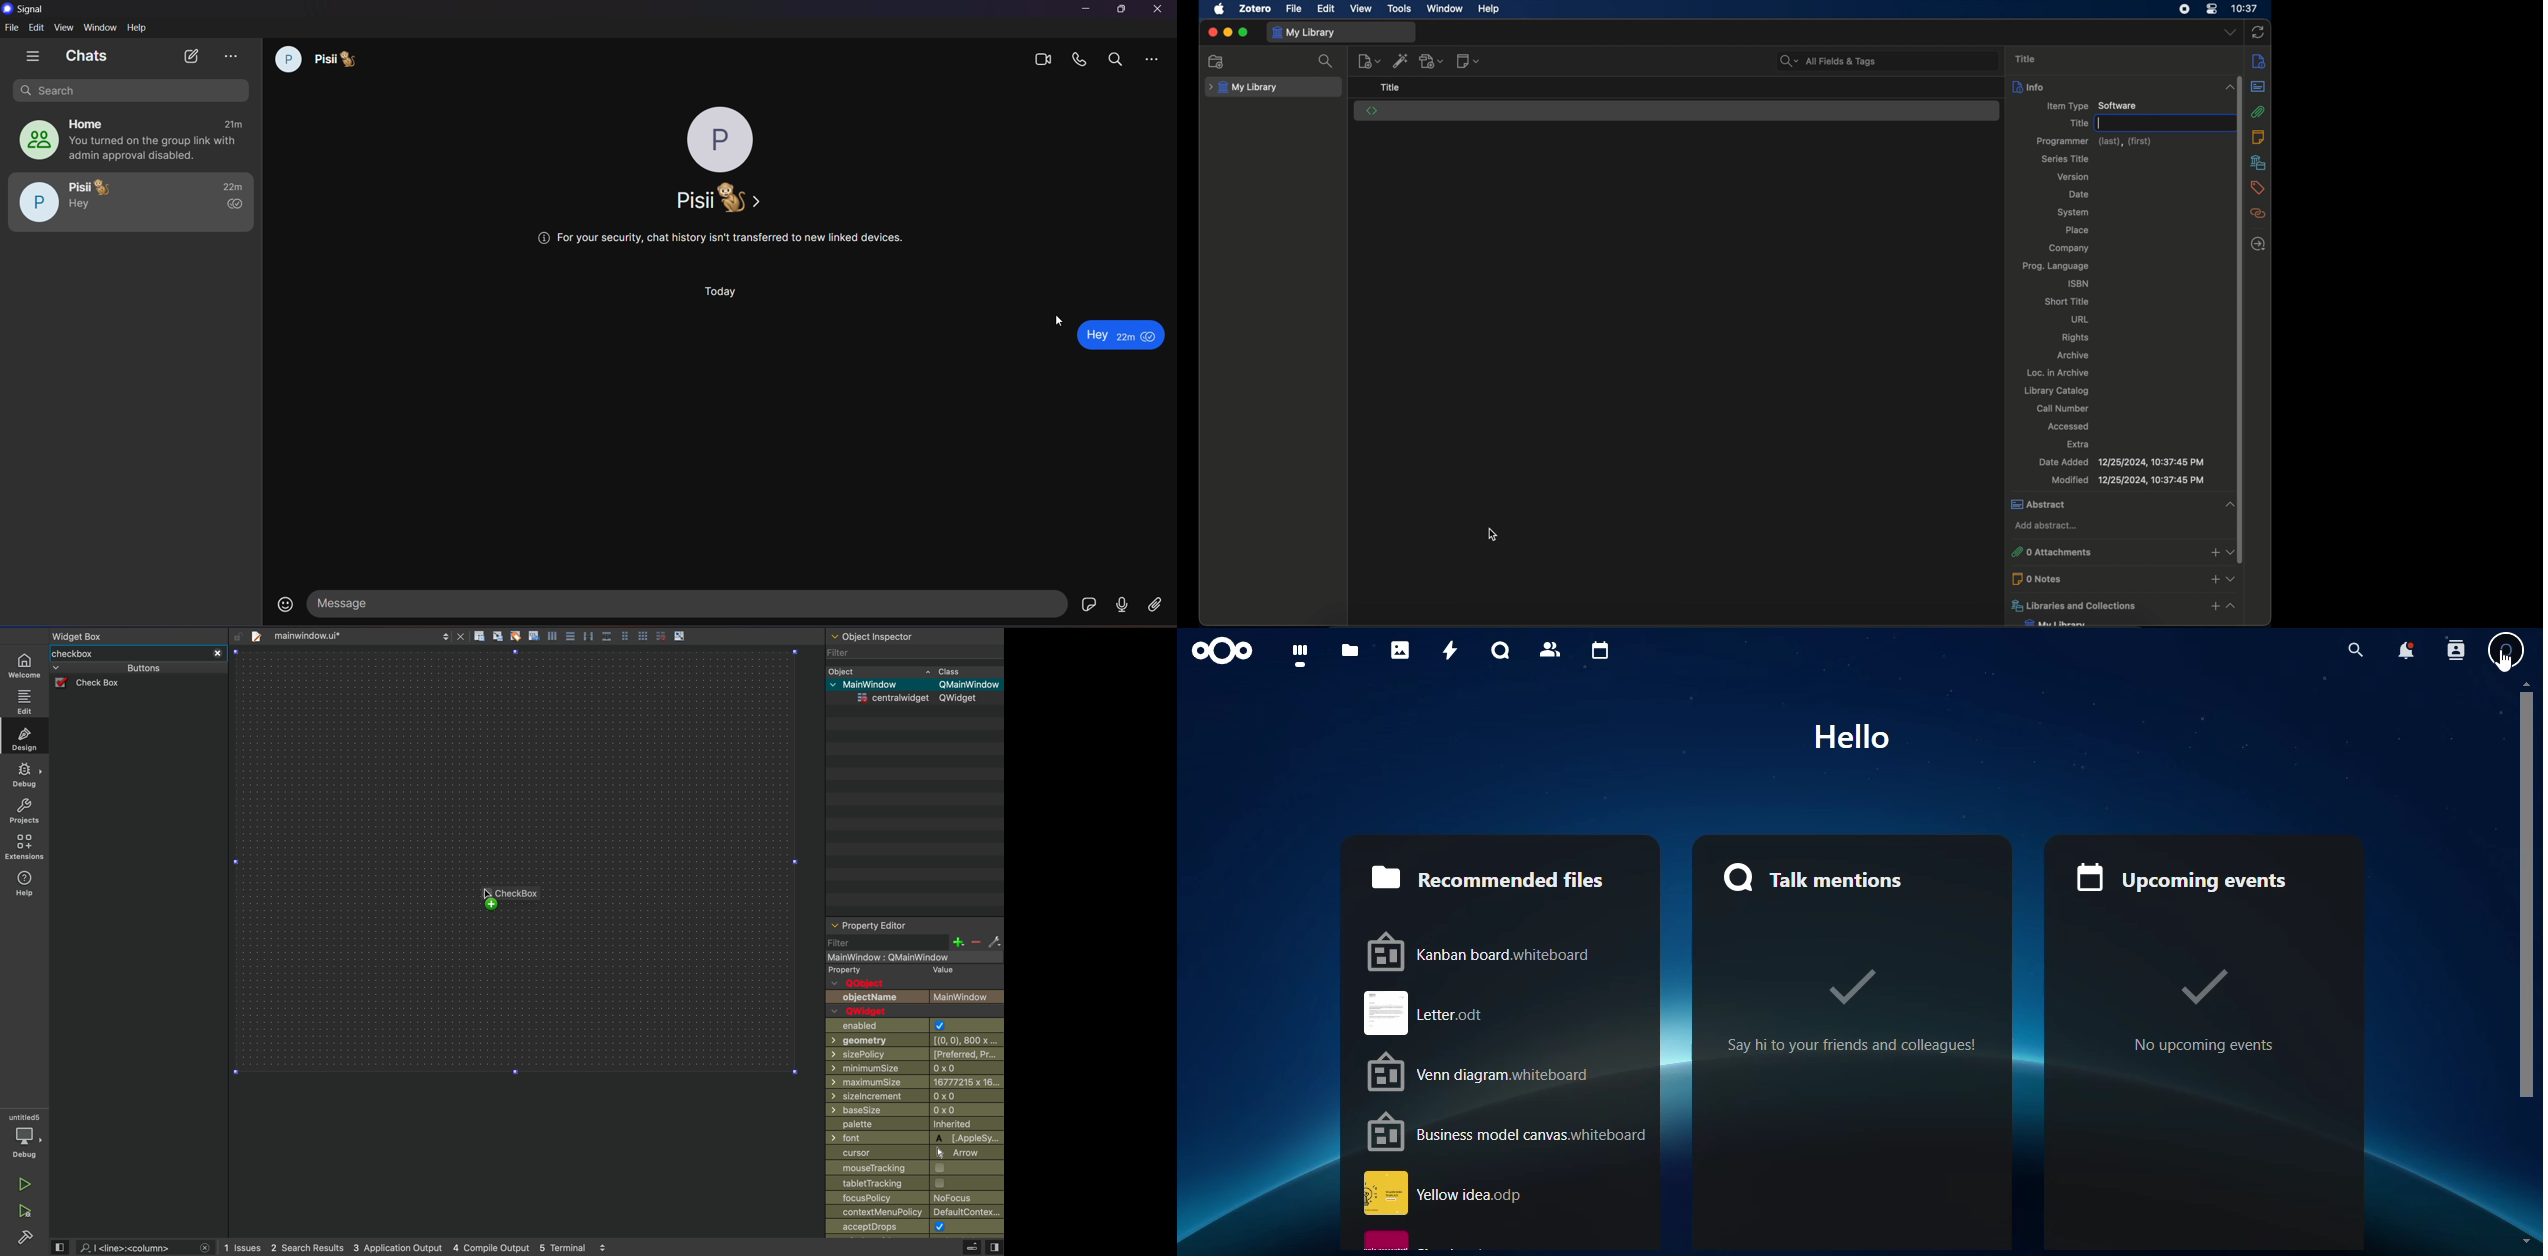 The height and width of the screenshot is (1260, 2548). What do you see at coordinates (2258, 162) in the screenshot?
I see `libraries` at bounding box center [2258, 162].